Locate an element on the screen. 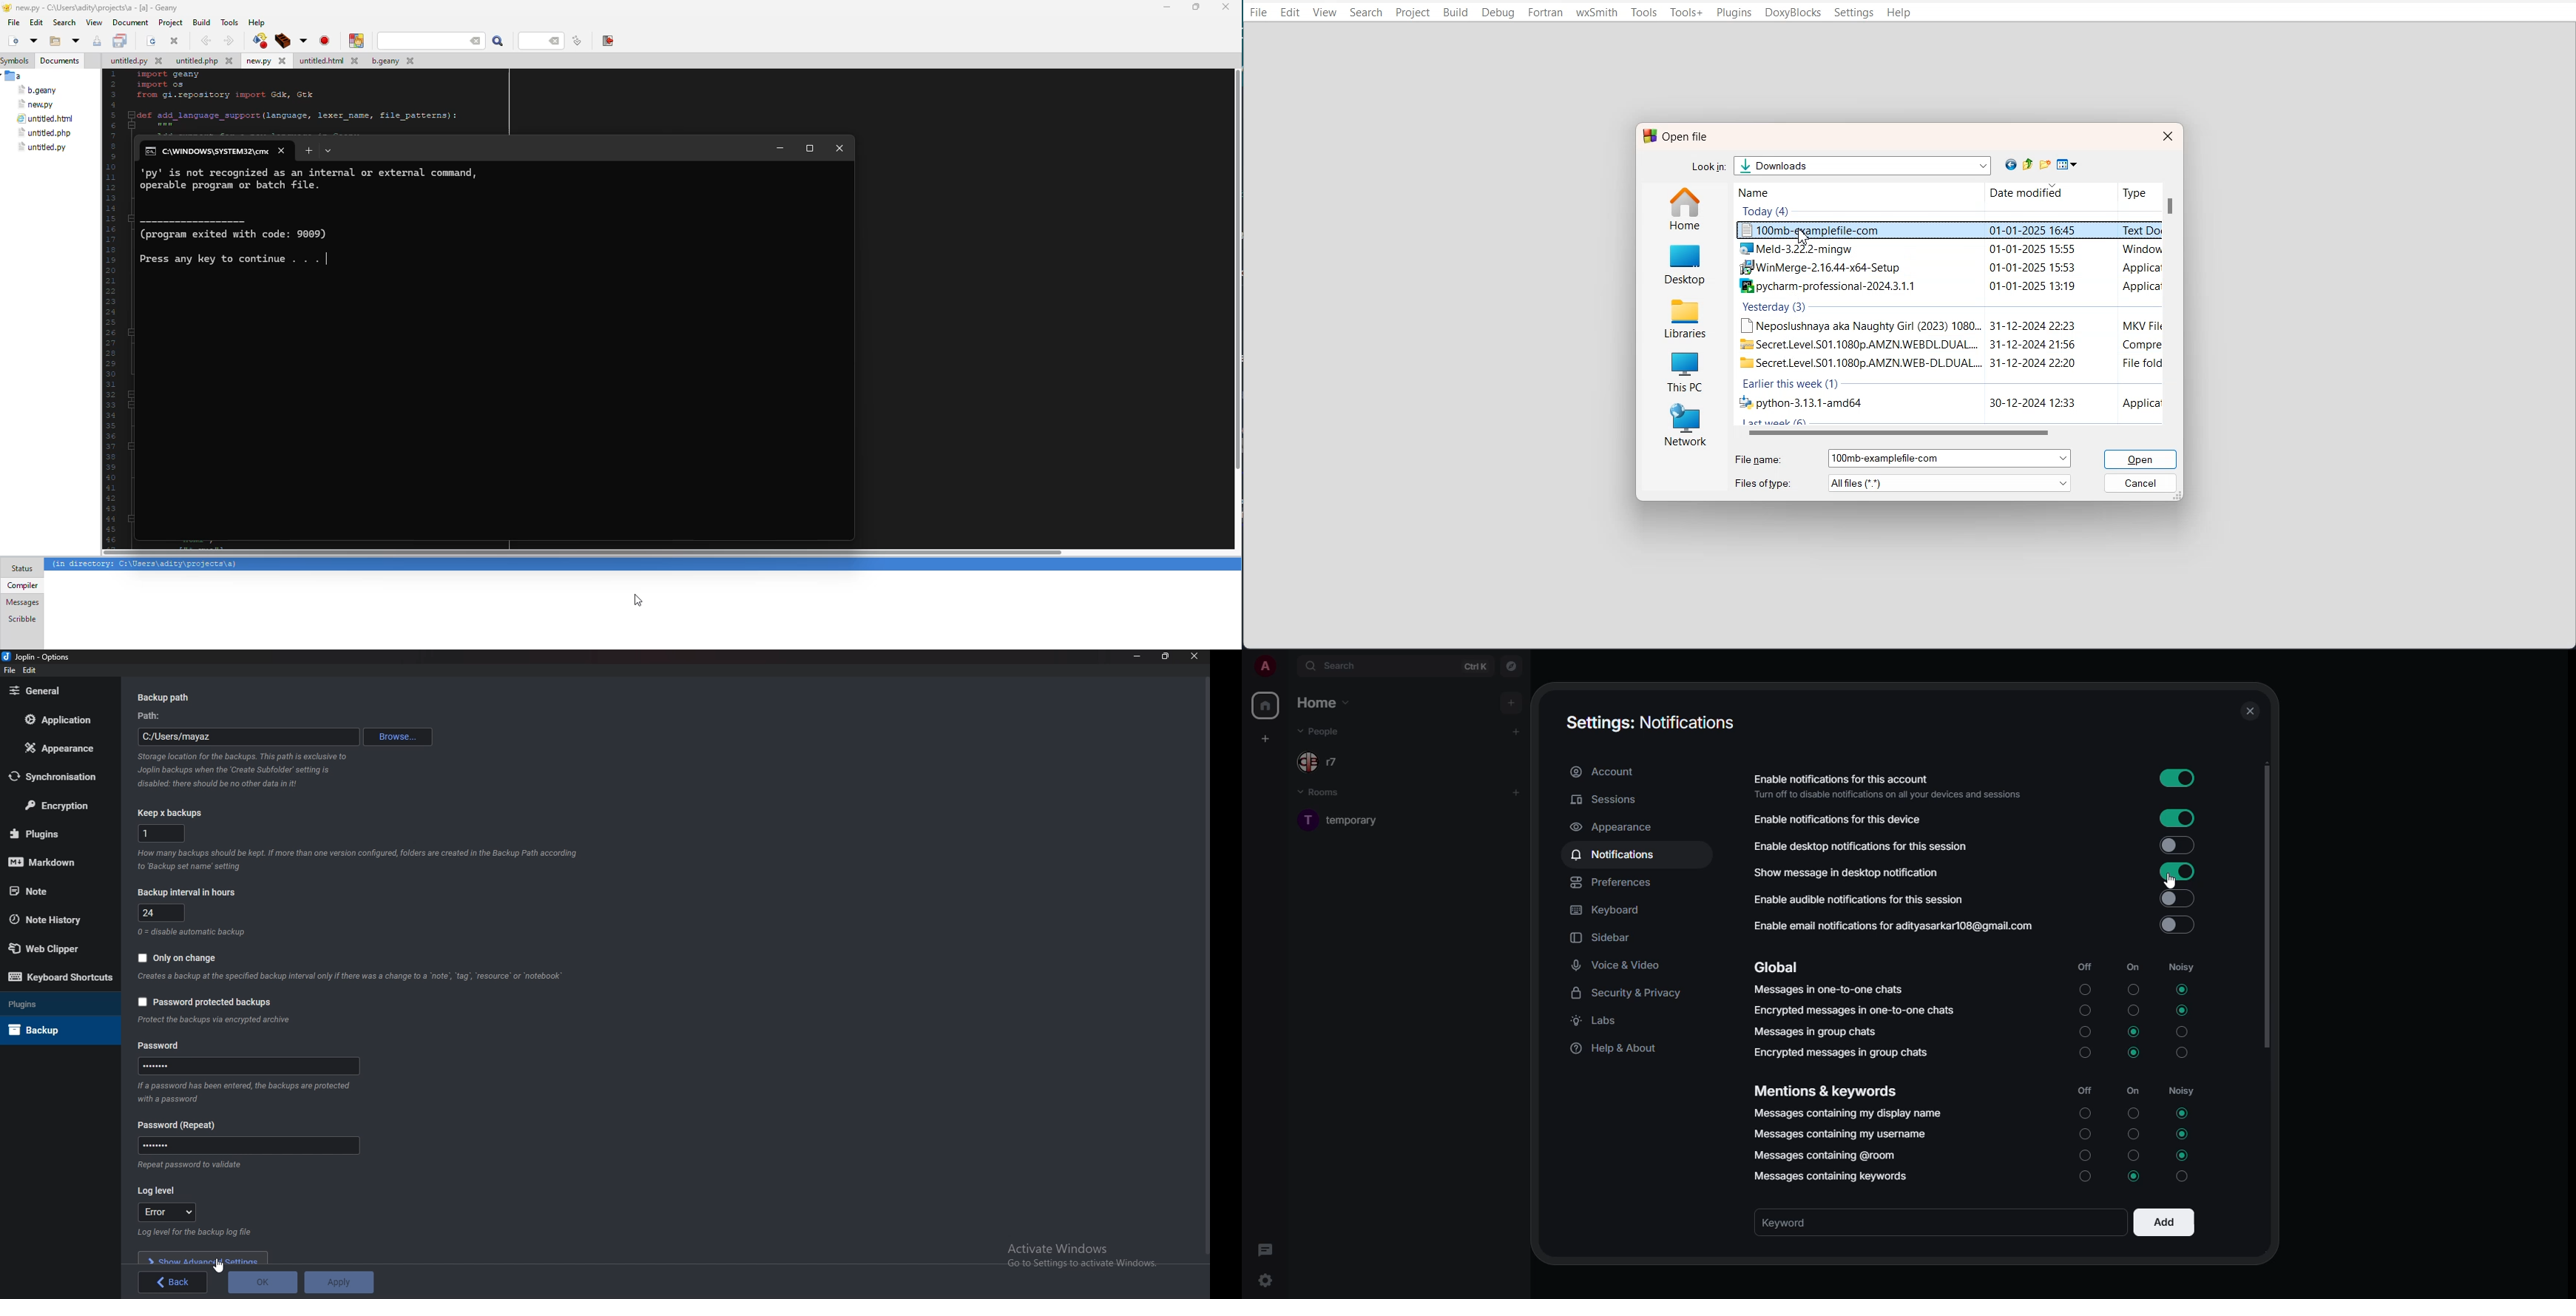  Help is located at coordinates (1899, 13).